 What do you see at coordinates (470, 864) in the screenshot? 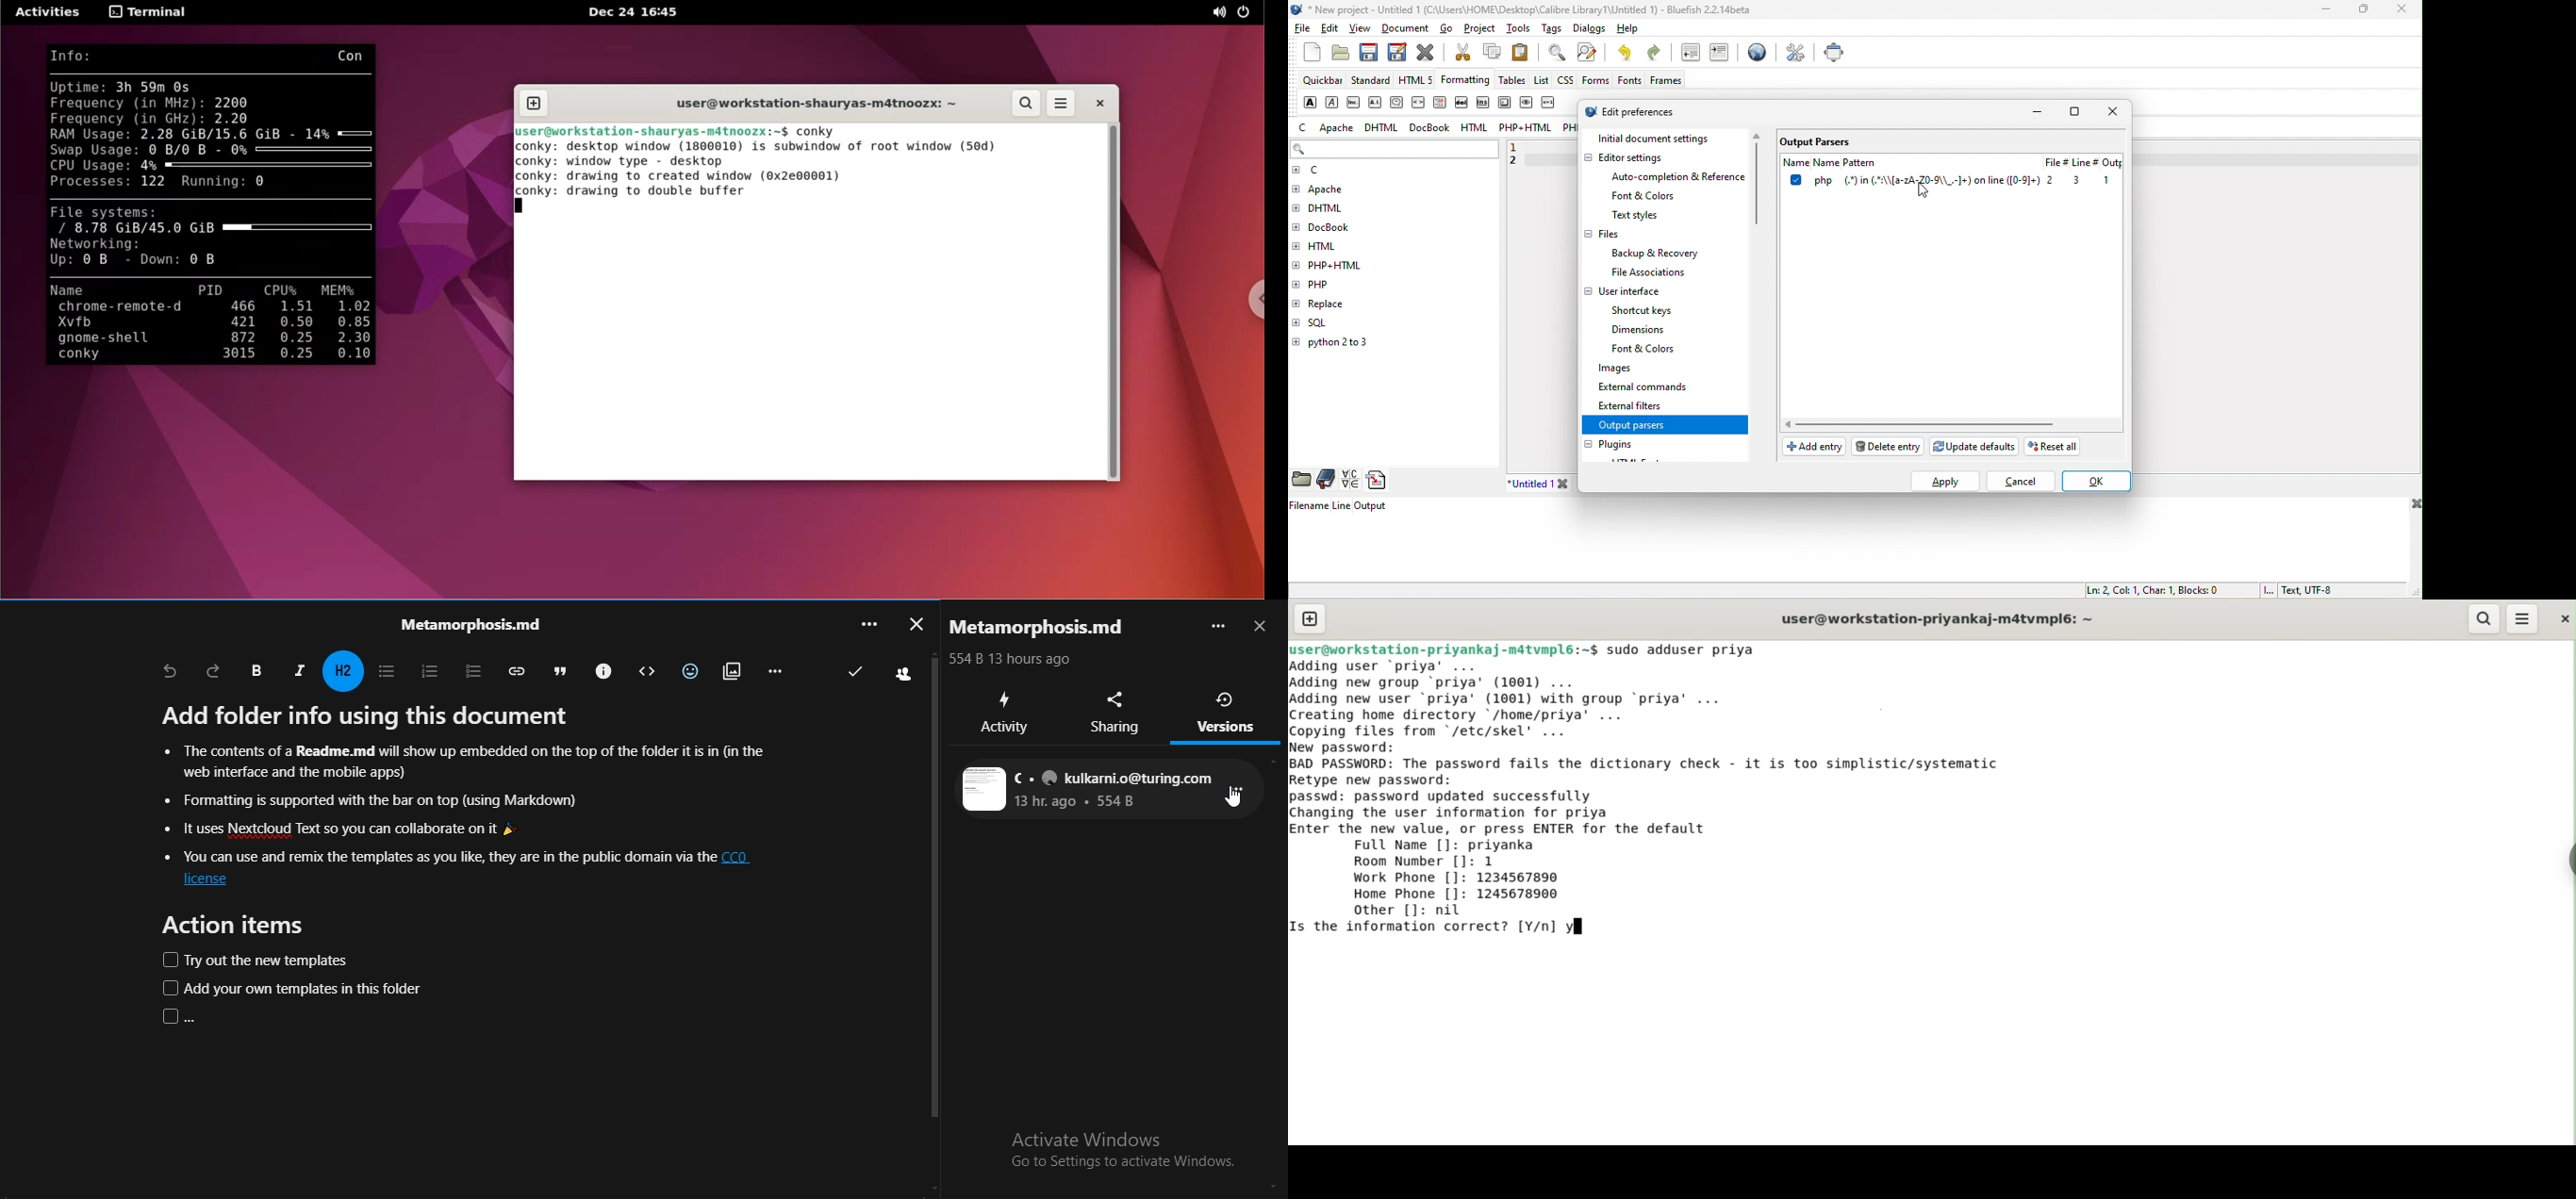
I see `text` at bounding box center [470, 864].